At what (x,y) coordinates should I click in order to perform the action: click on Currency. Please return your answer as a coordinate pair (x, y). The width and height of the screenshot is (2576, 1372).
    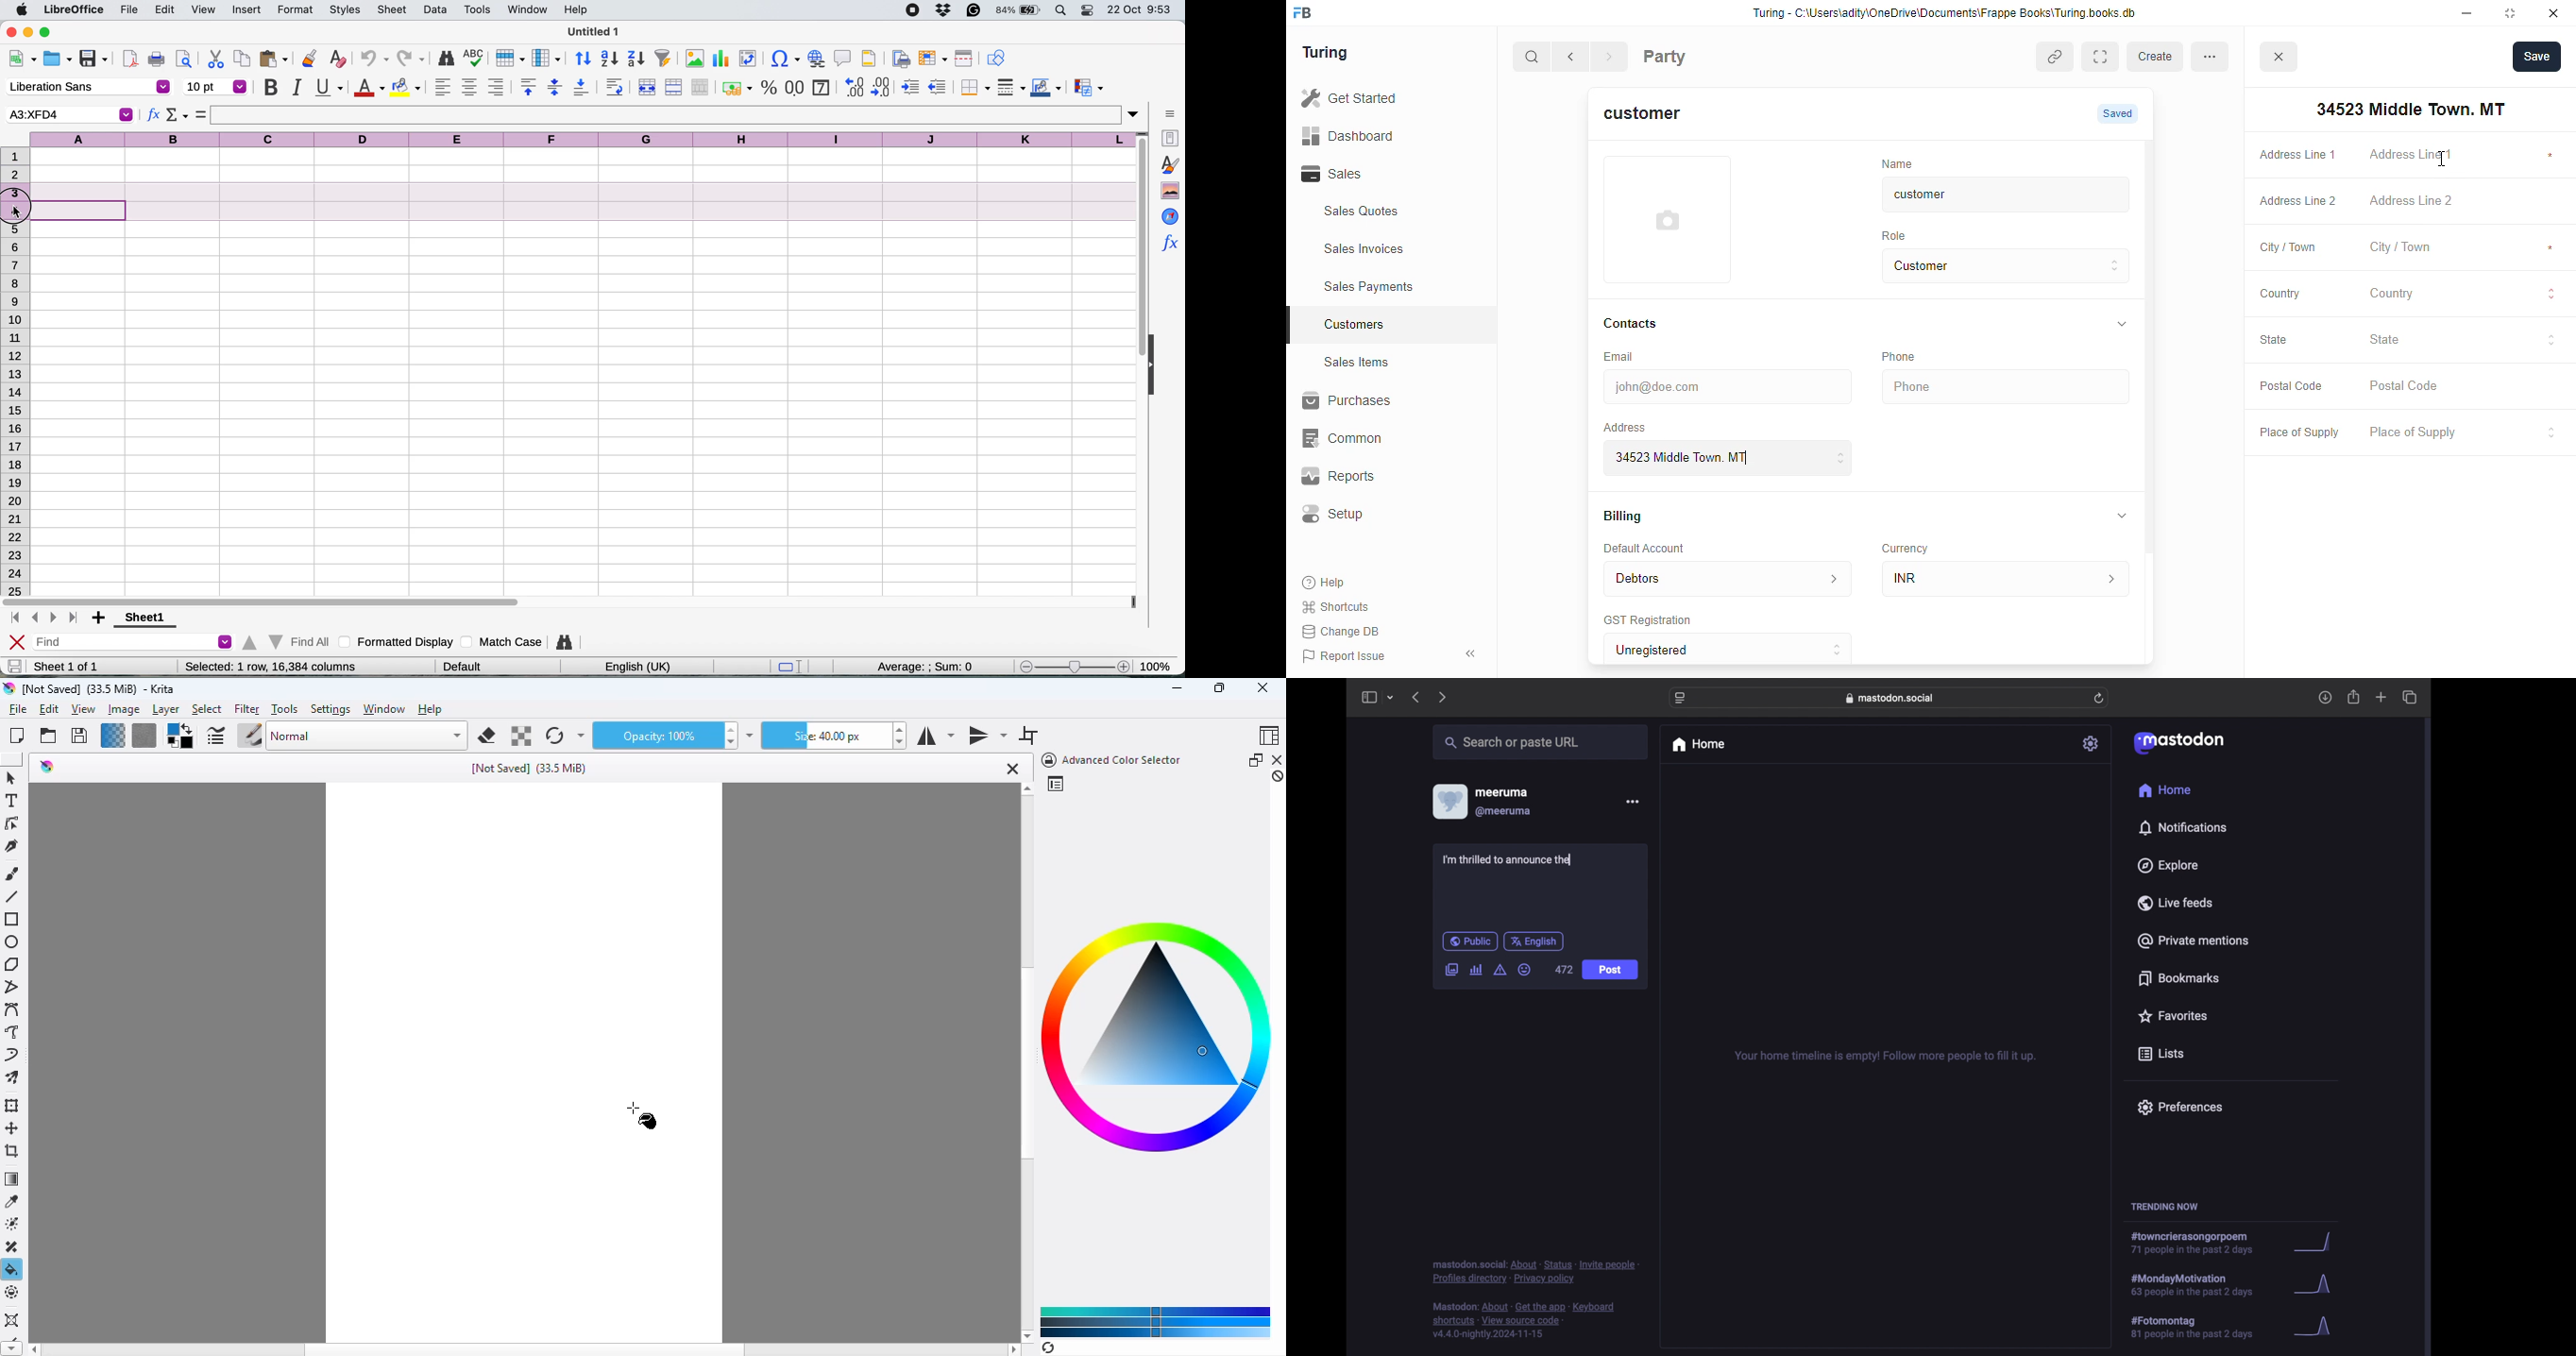
    Looking at the image, I should click on (1913, 544).